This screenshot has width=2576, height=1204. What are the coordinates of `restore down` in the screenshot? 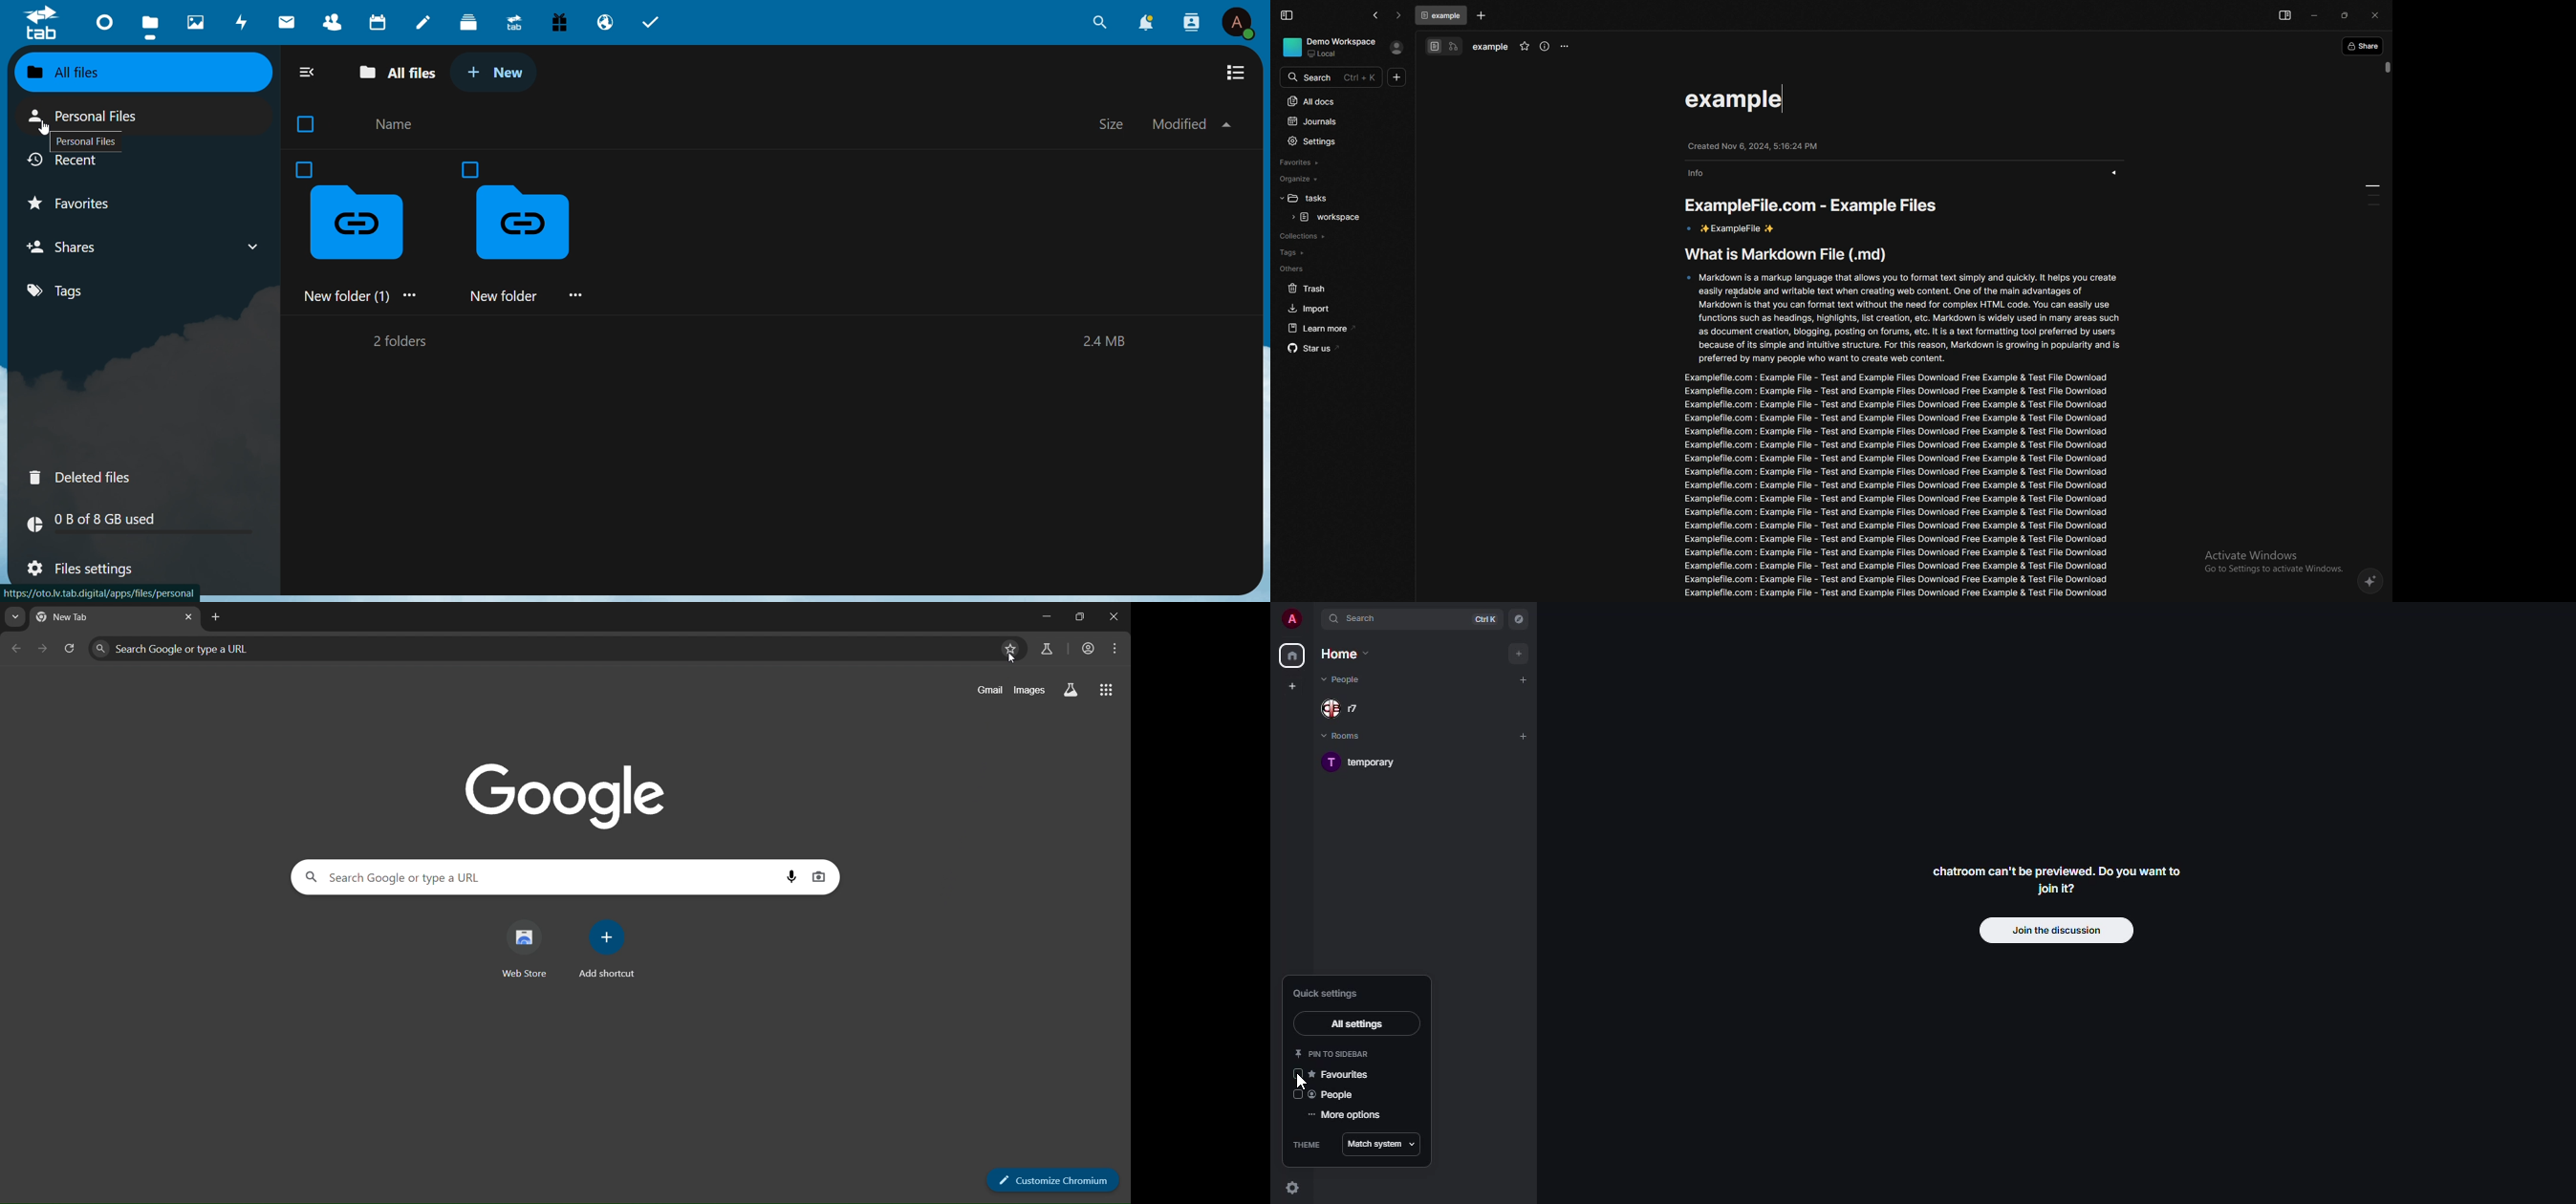 It's located at (1079, 616).